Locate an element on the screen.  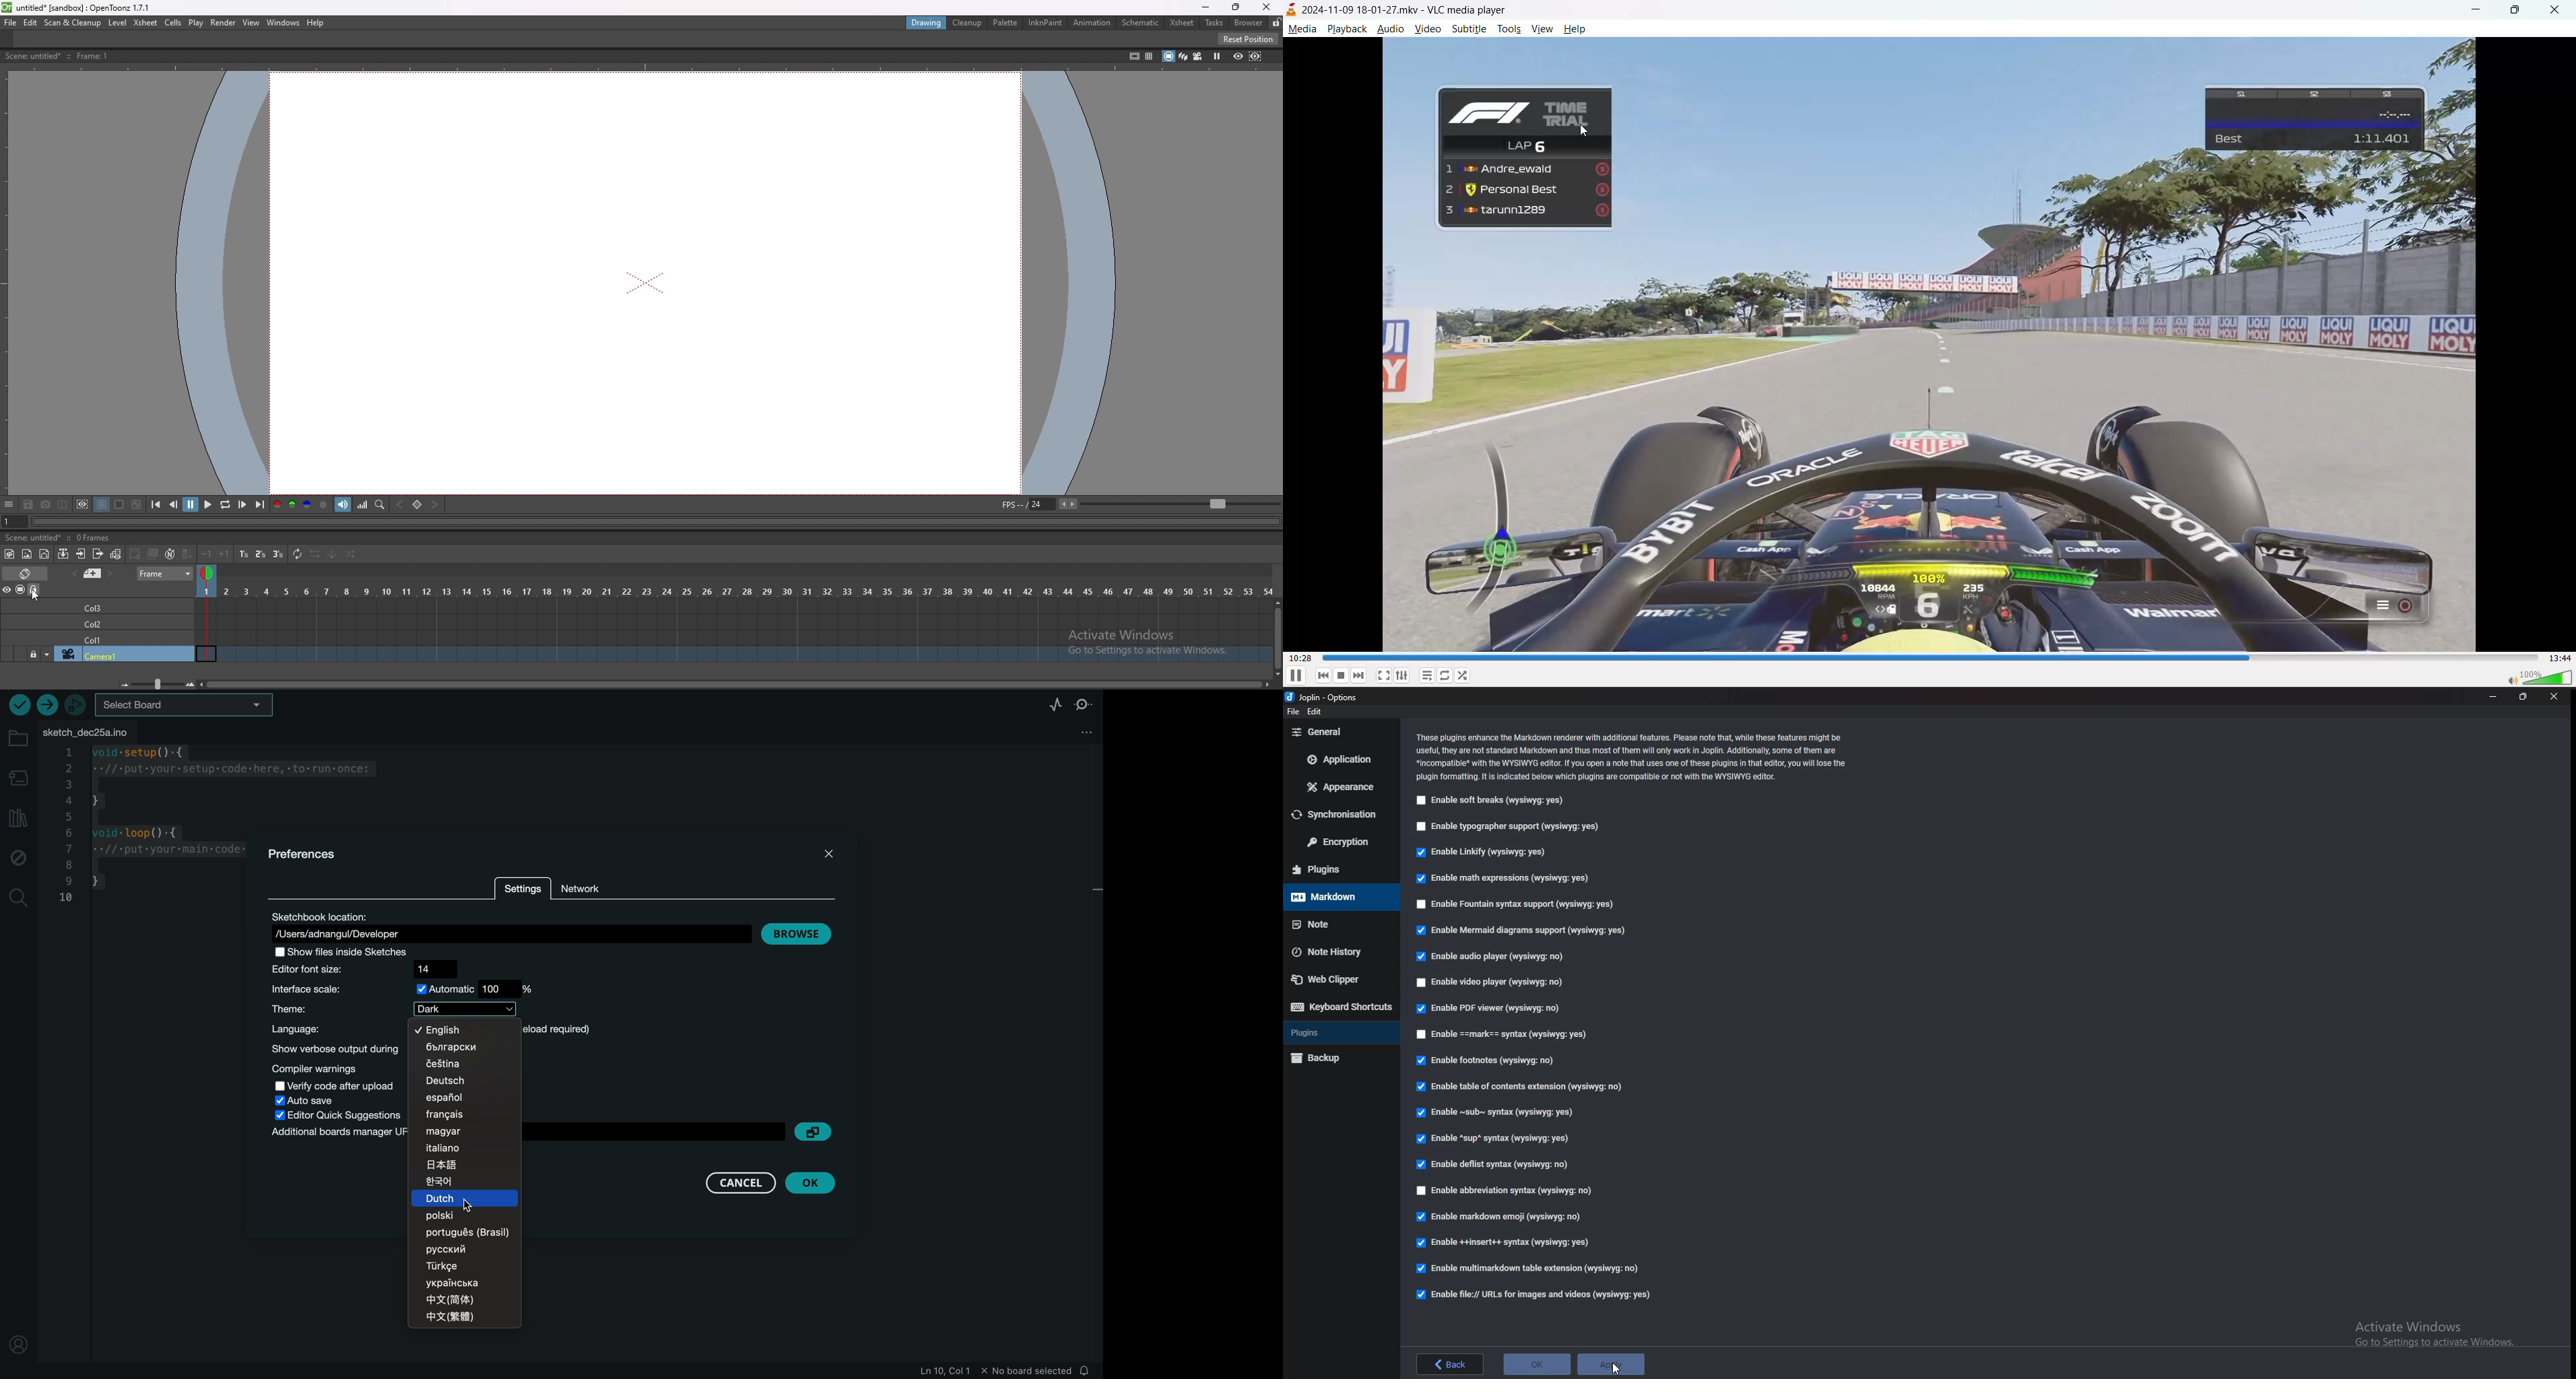
Plugins is located at coordinates (1331, 1033).